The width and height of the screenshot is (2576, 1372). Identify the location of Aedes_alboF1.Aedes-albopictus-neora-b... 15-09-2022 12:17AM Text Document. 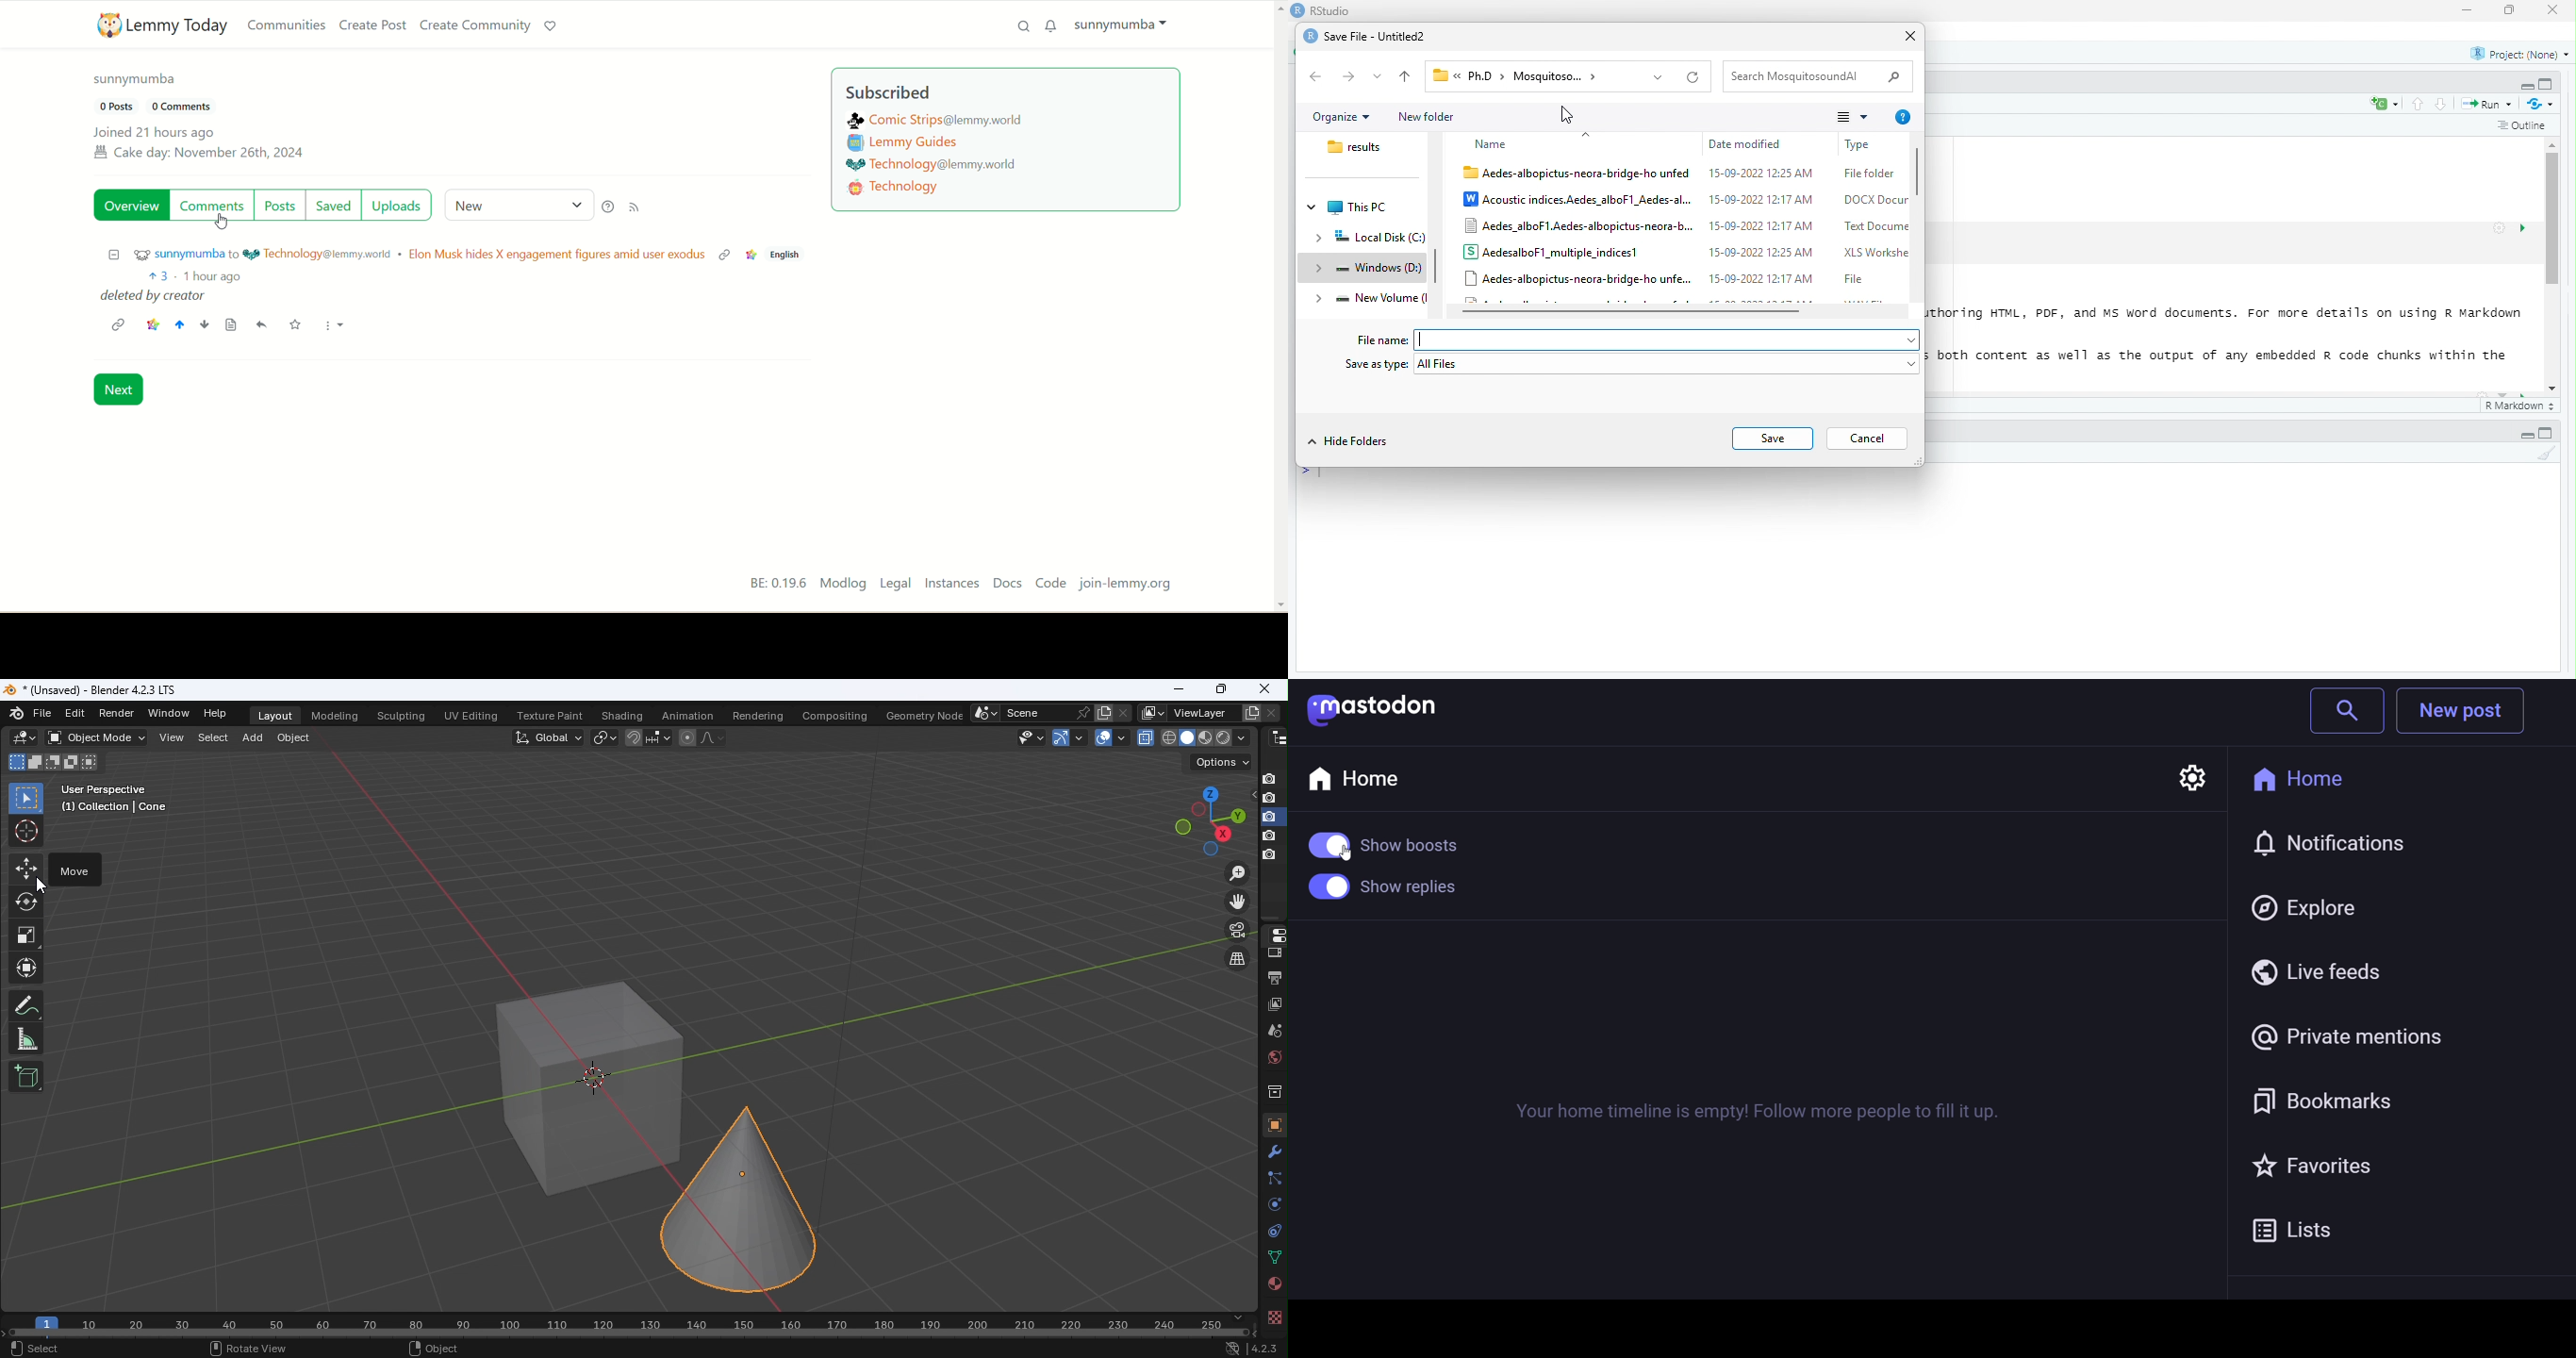
(1686, 226).